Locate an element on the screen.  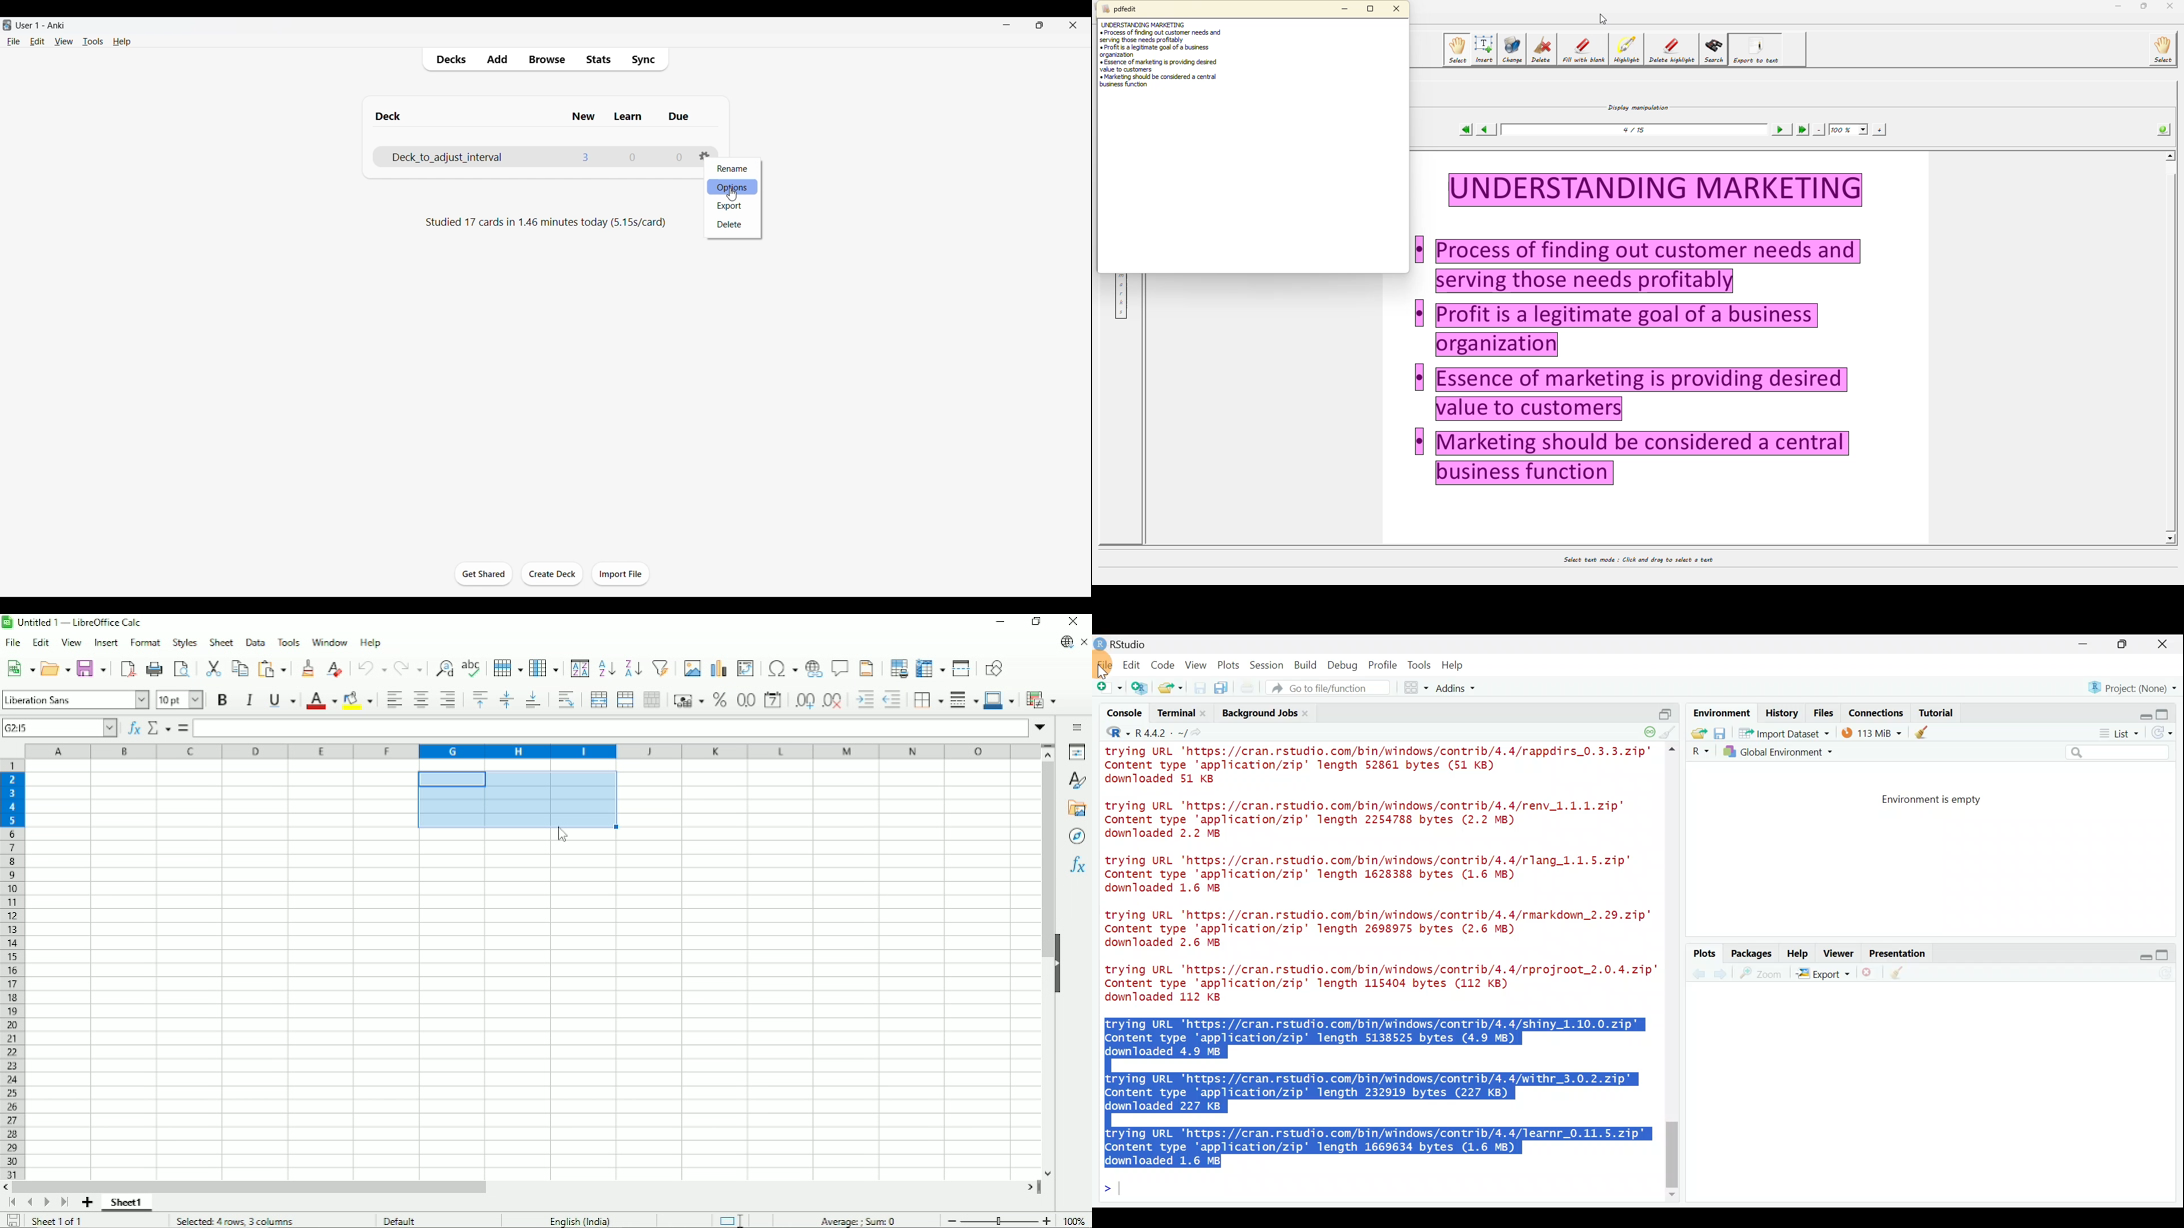
Show draw functions is located at coordinates (994, 667).